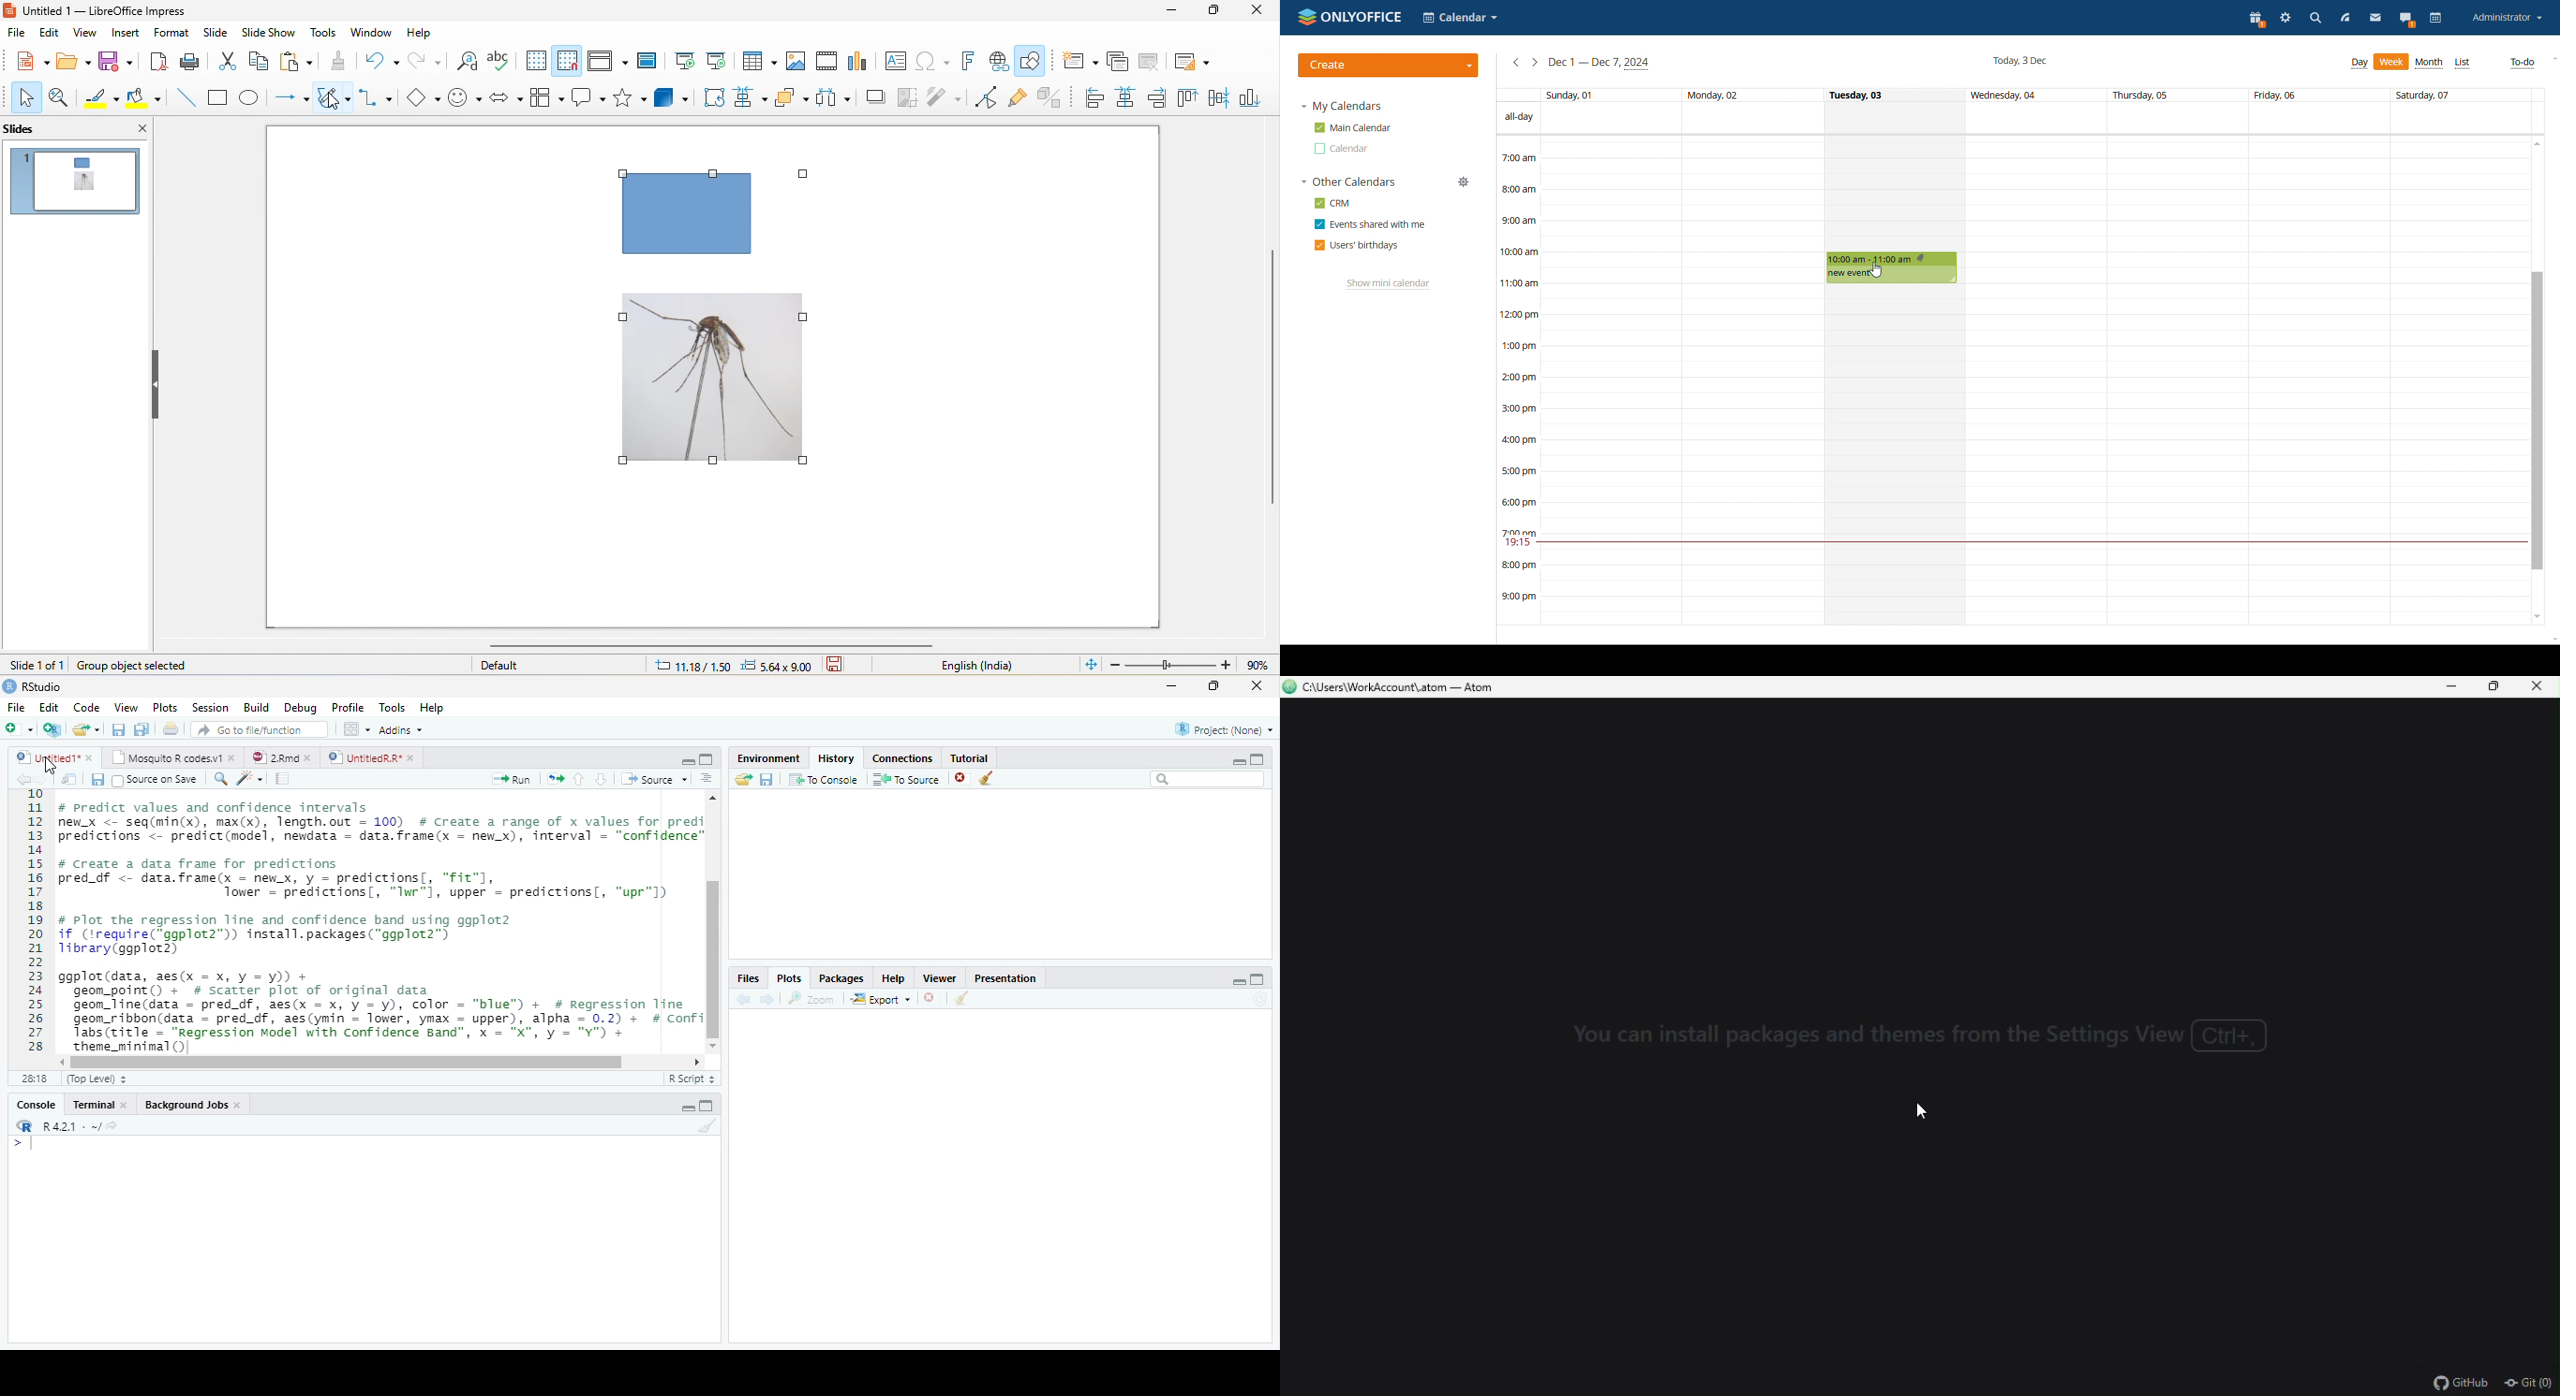  What do you see at coordinates (845, 665) in the screenshot?
I see `standard selection` at bounding box center [845, 665].